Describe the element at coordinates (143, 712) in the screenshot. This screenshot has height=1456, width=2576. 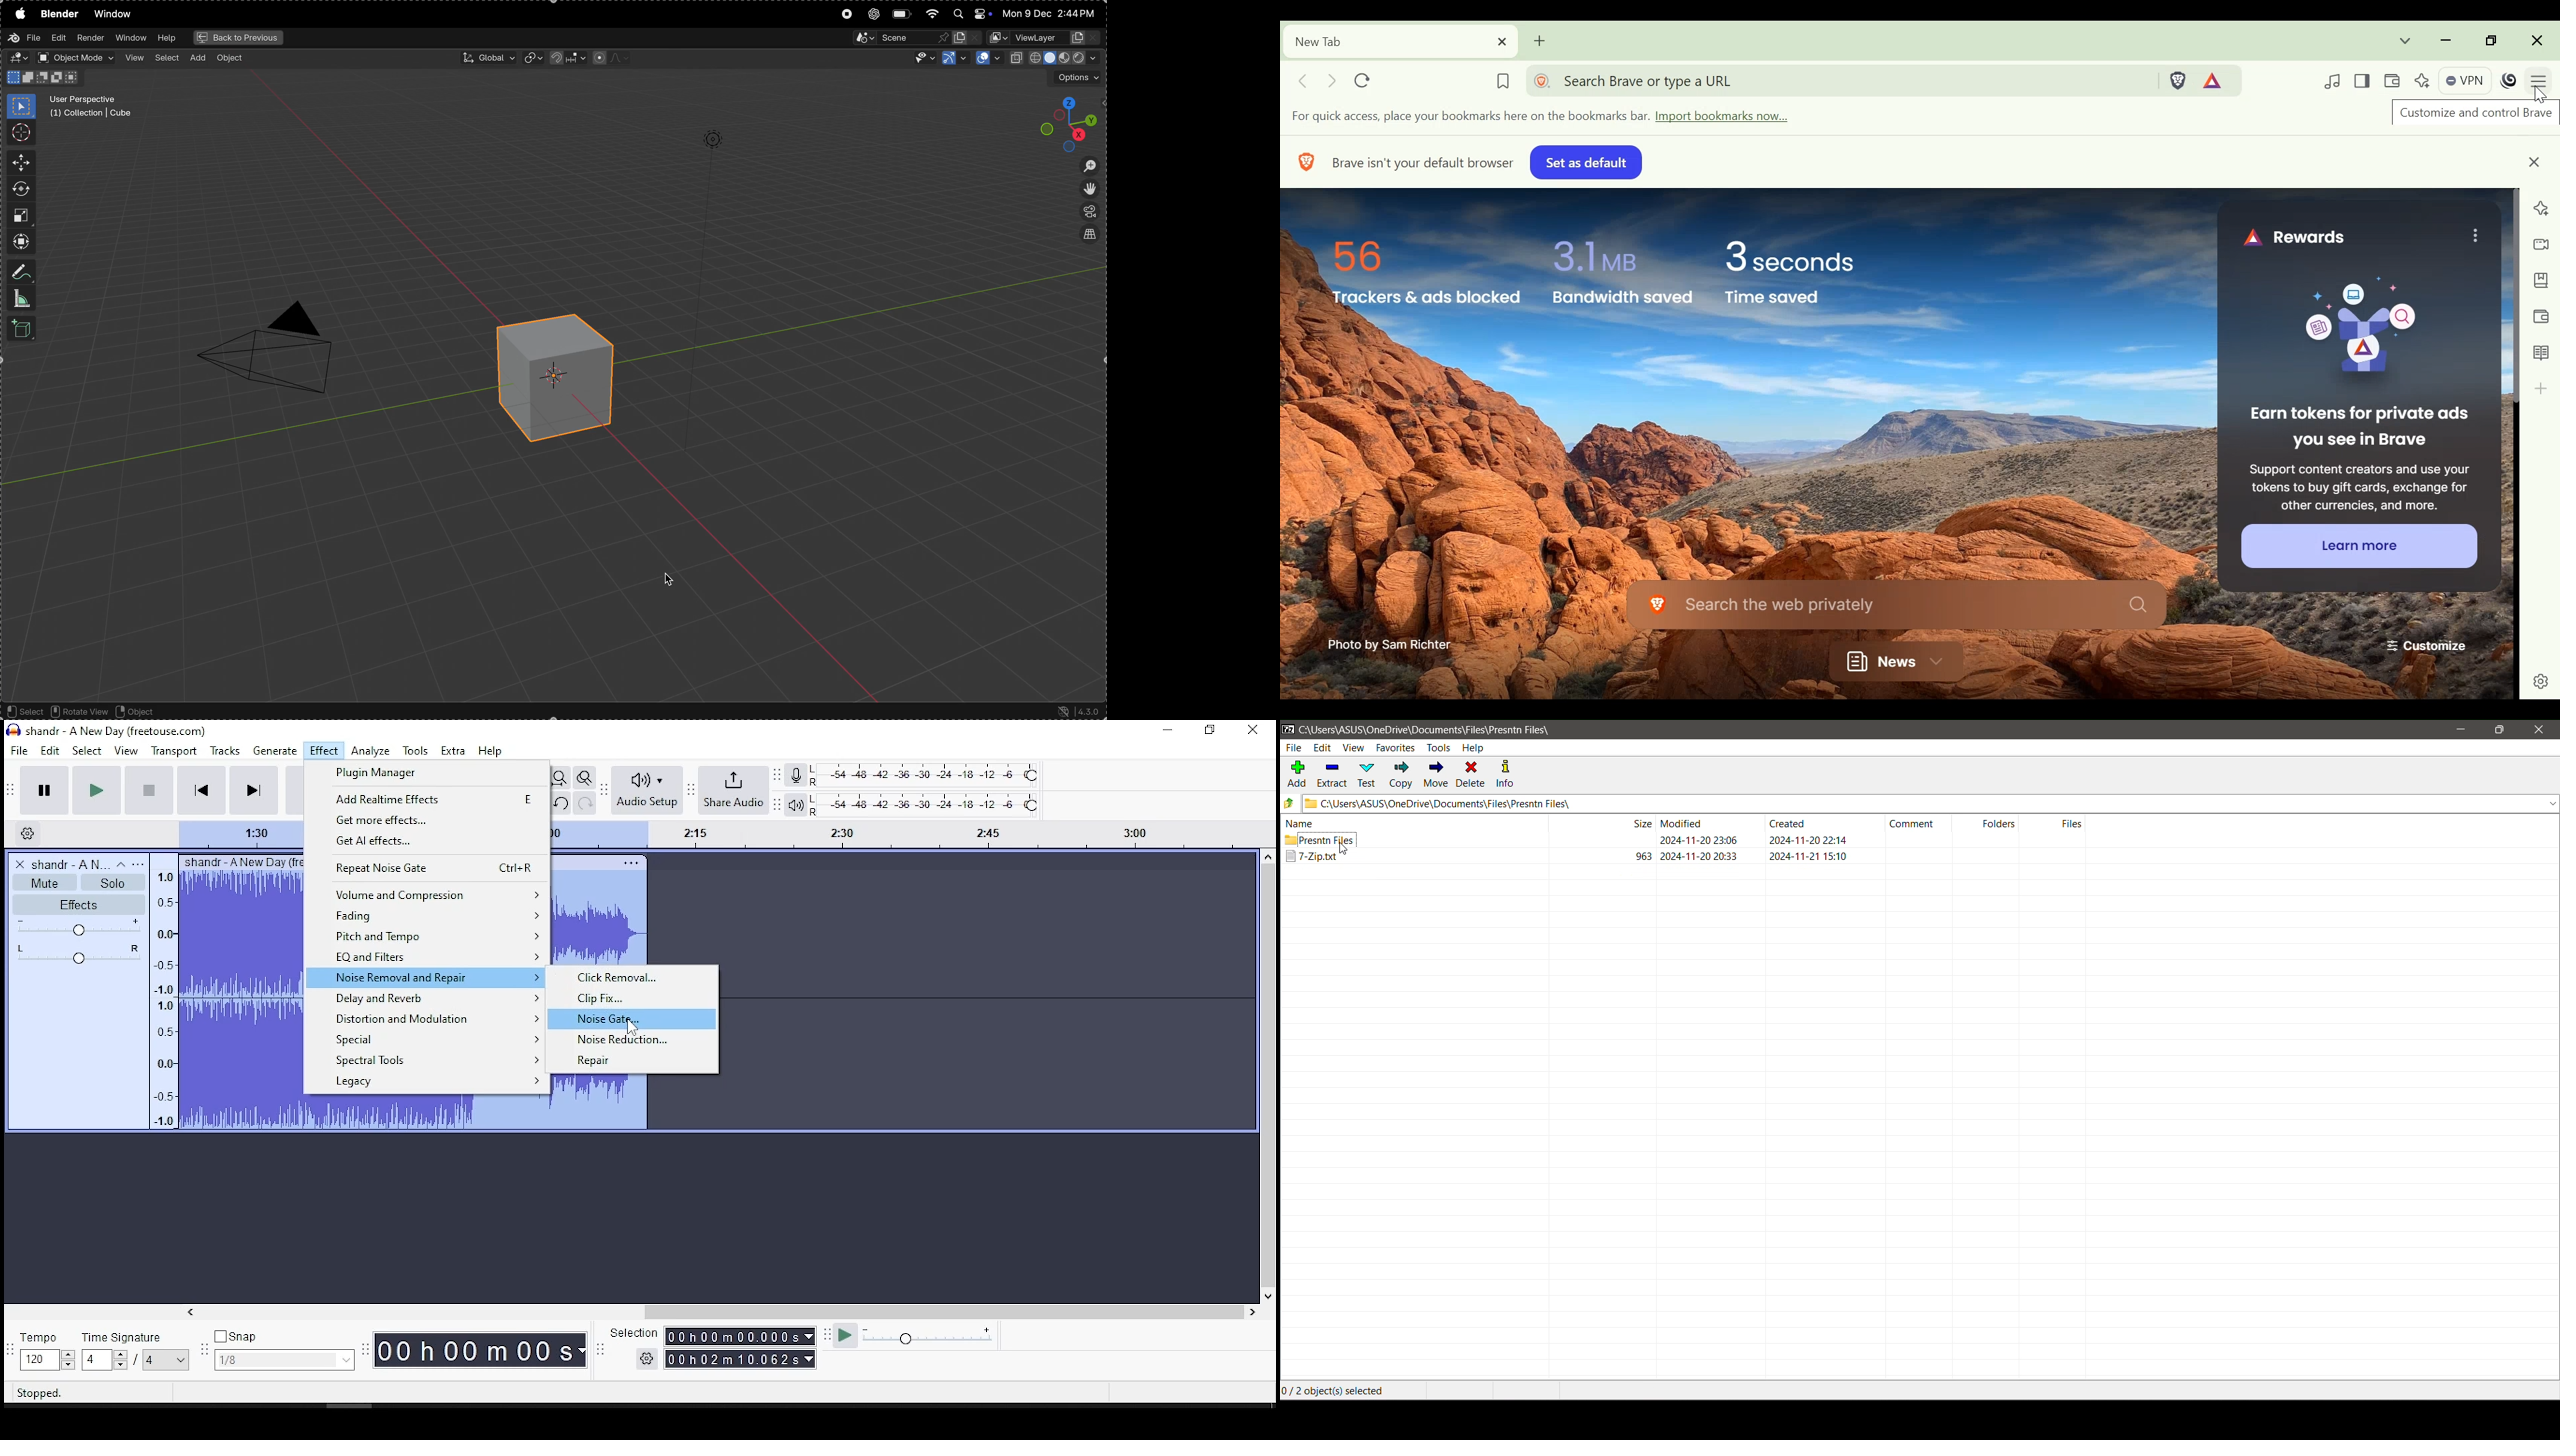
I see `object` at that location.